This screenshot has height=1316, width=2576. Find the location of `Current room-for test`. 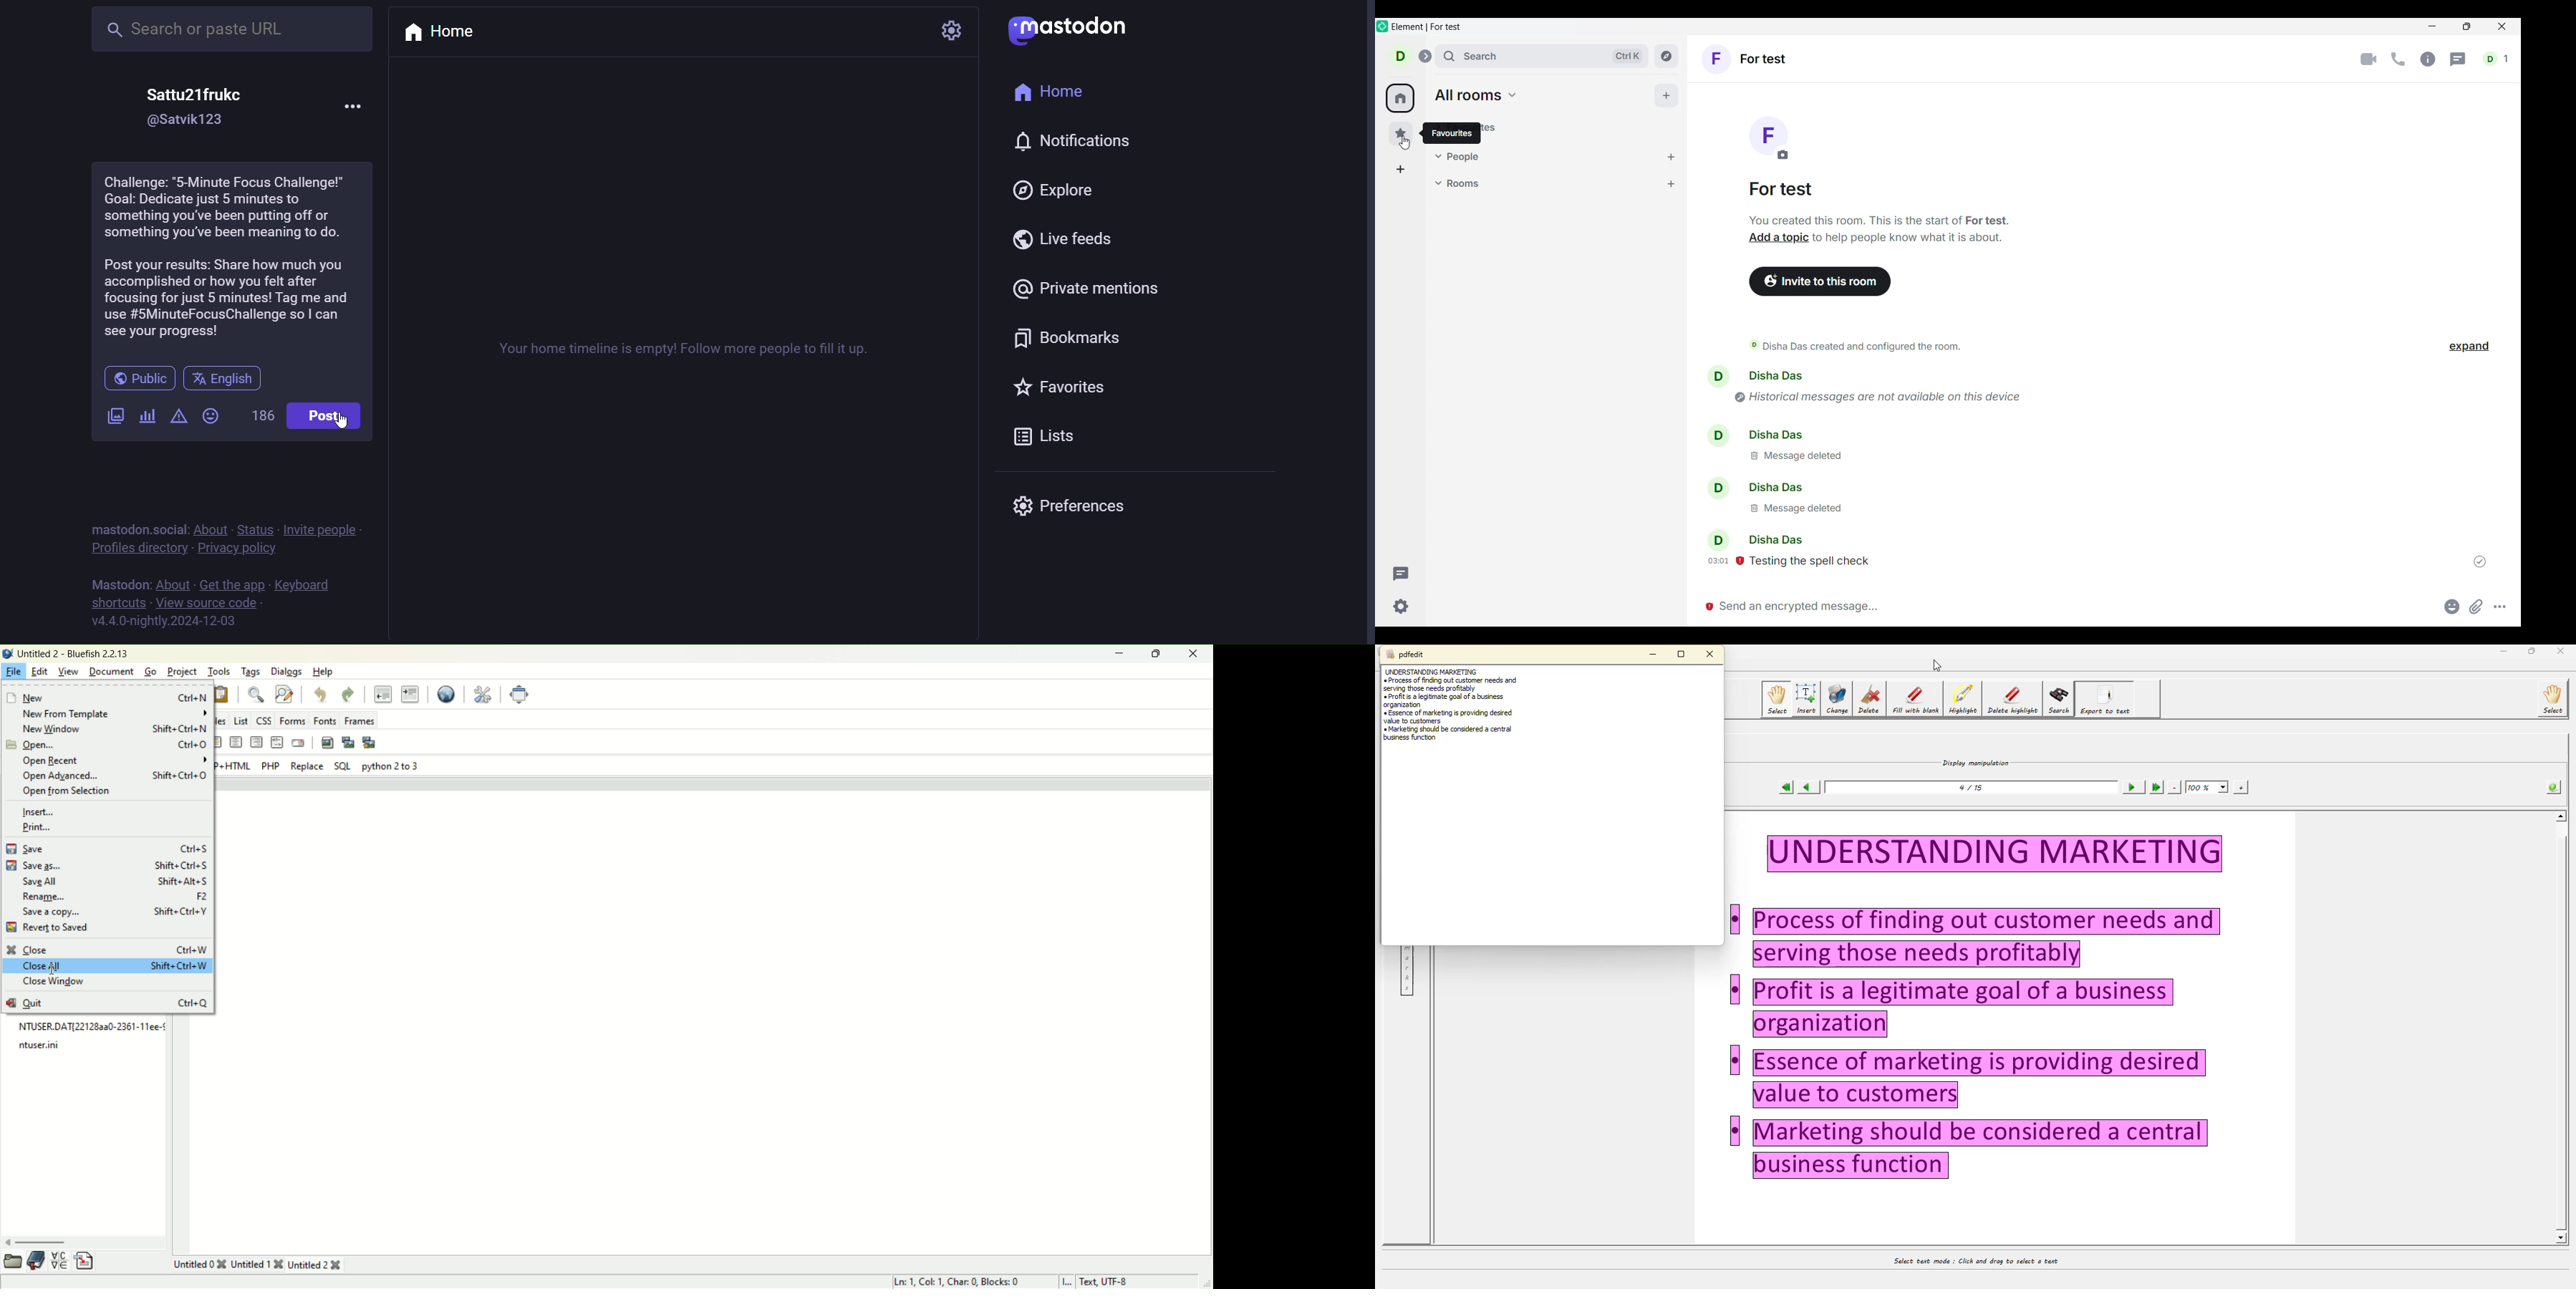

Current room-for test is located at coordinates (1761, 58).